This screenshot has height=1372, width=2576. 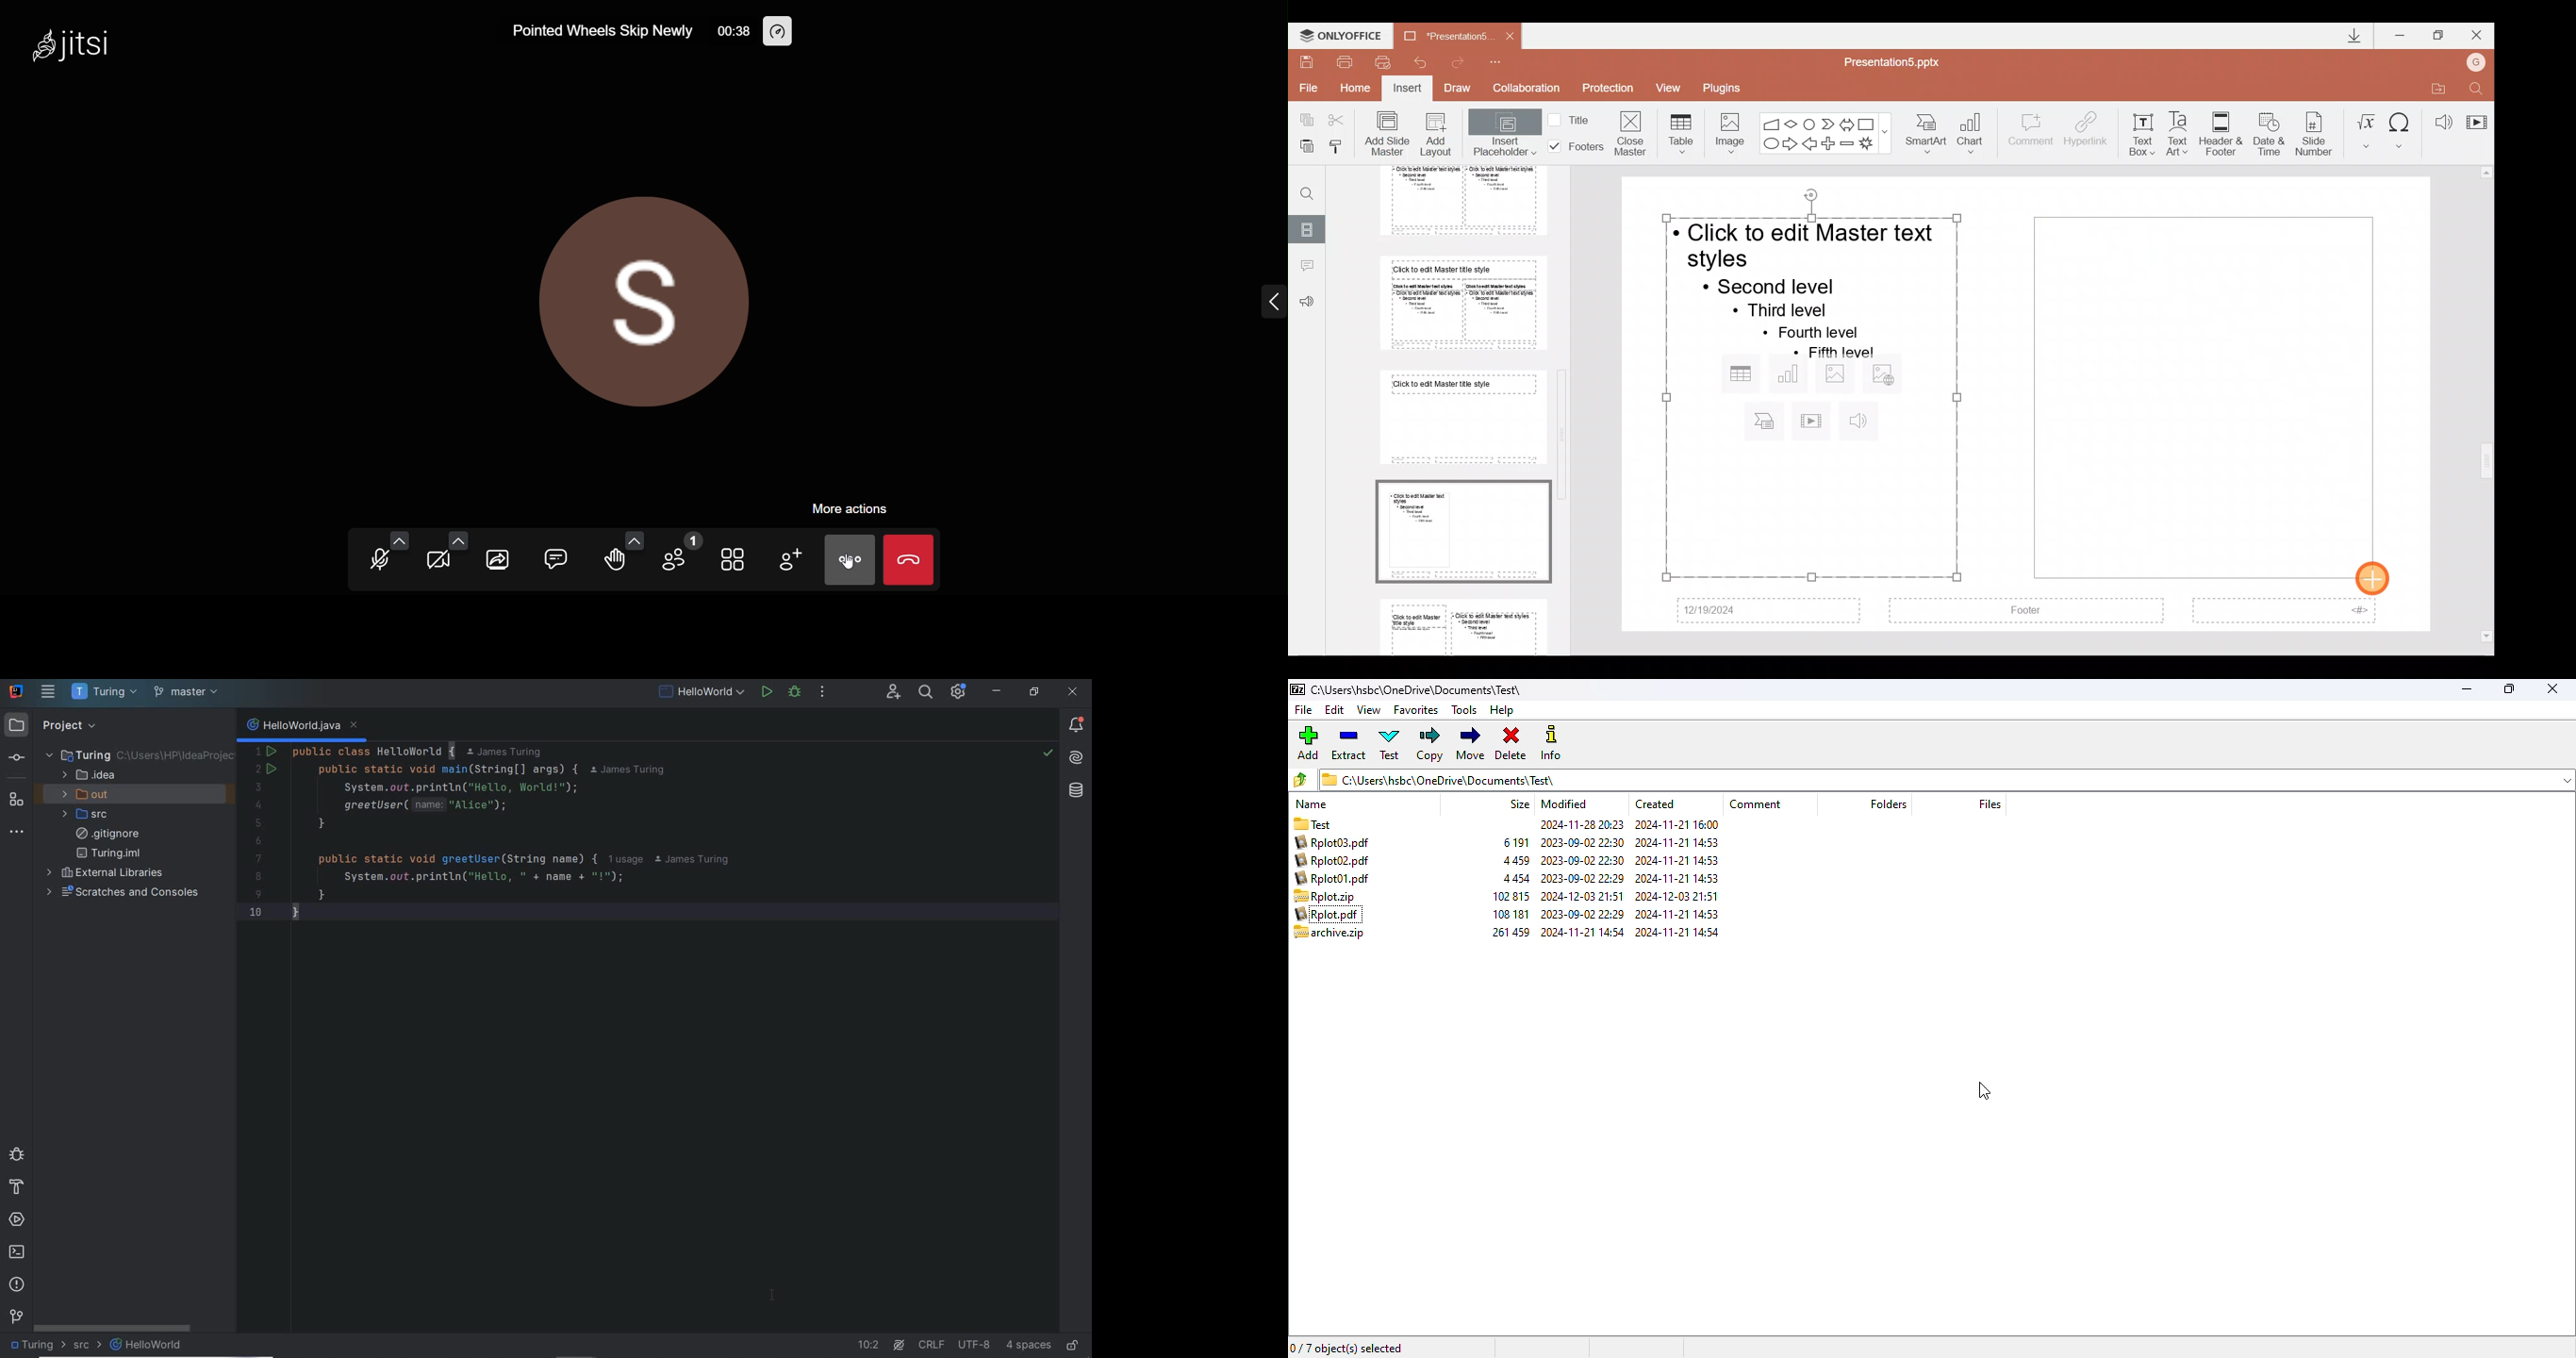 I want to click on Cursor on placeholder, so click(x=2374, y=577).